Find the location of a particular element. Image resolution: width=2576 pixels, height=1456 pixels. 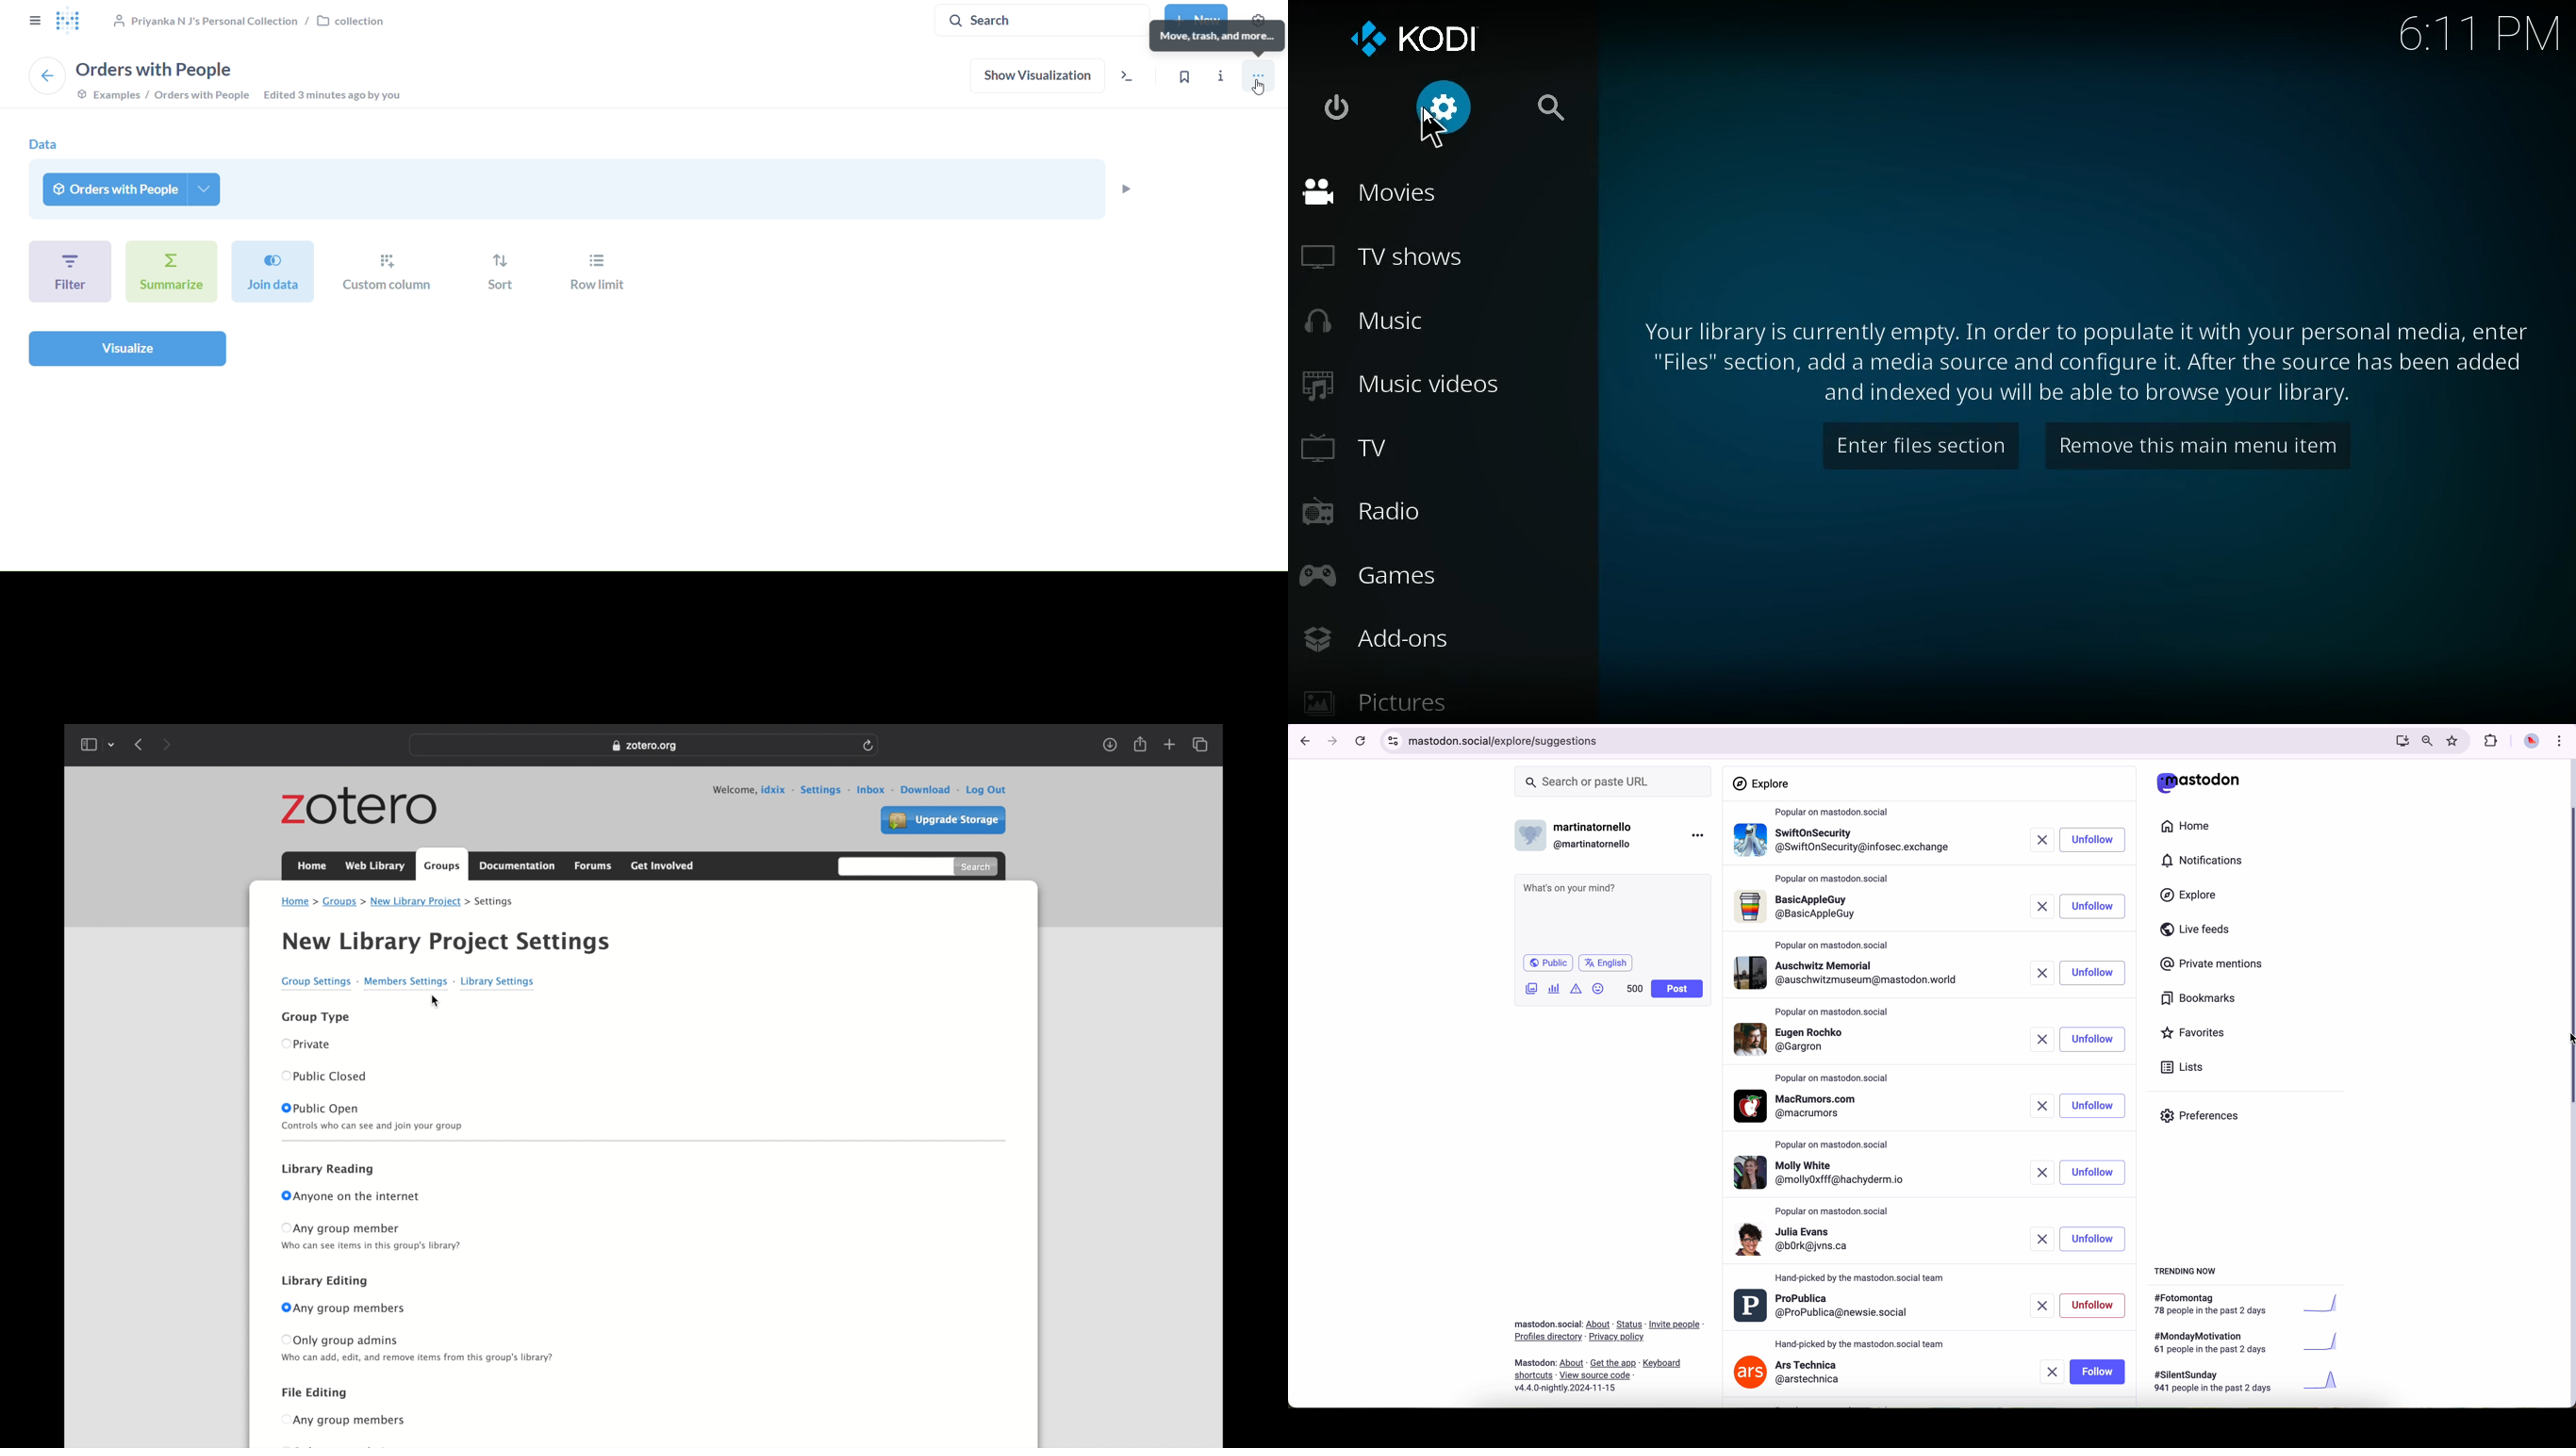

navigate back is located at coordinates (1302, 740).